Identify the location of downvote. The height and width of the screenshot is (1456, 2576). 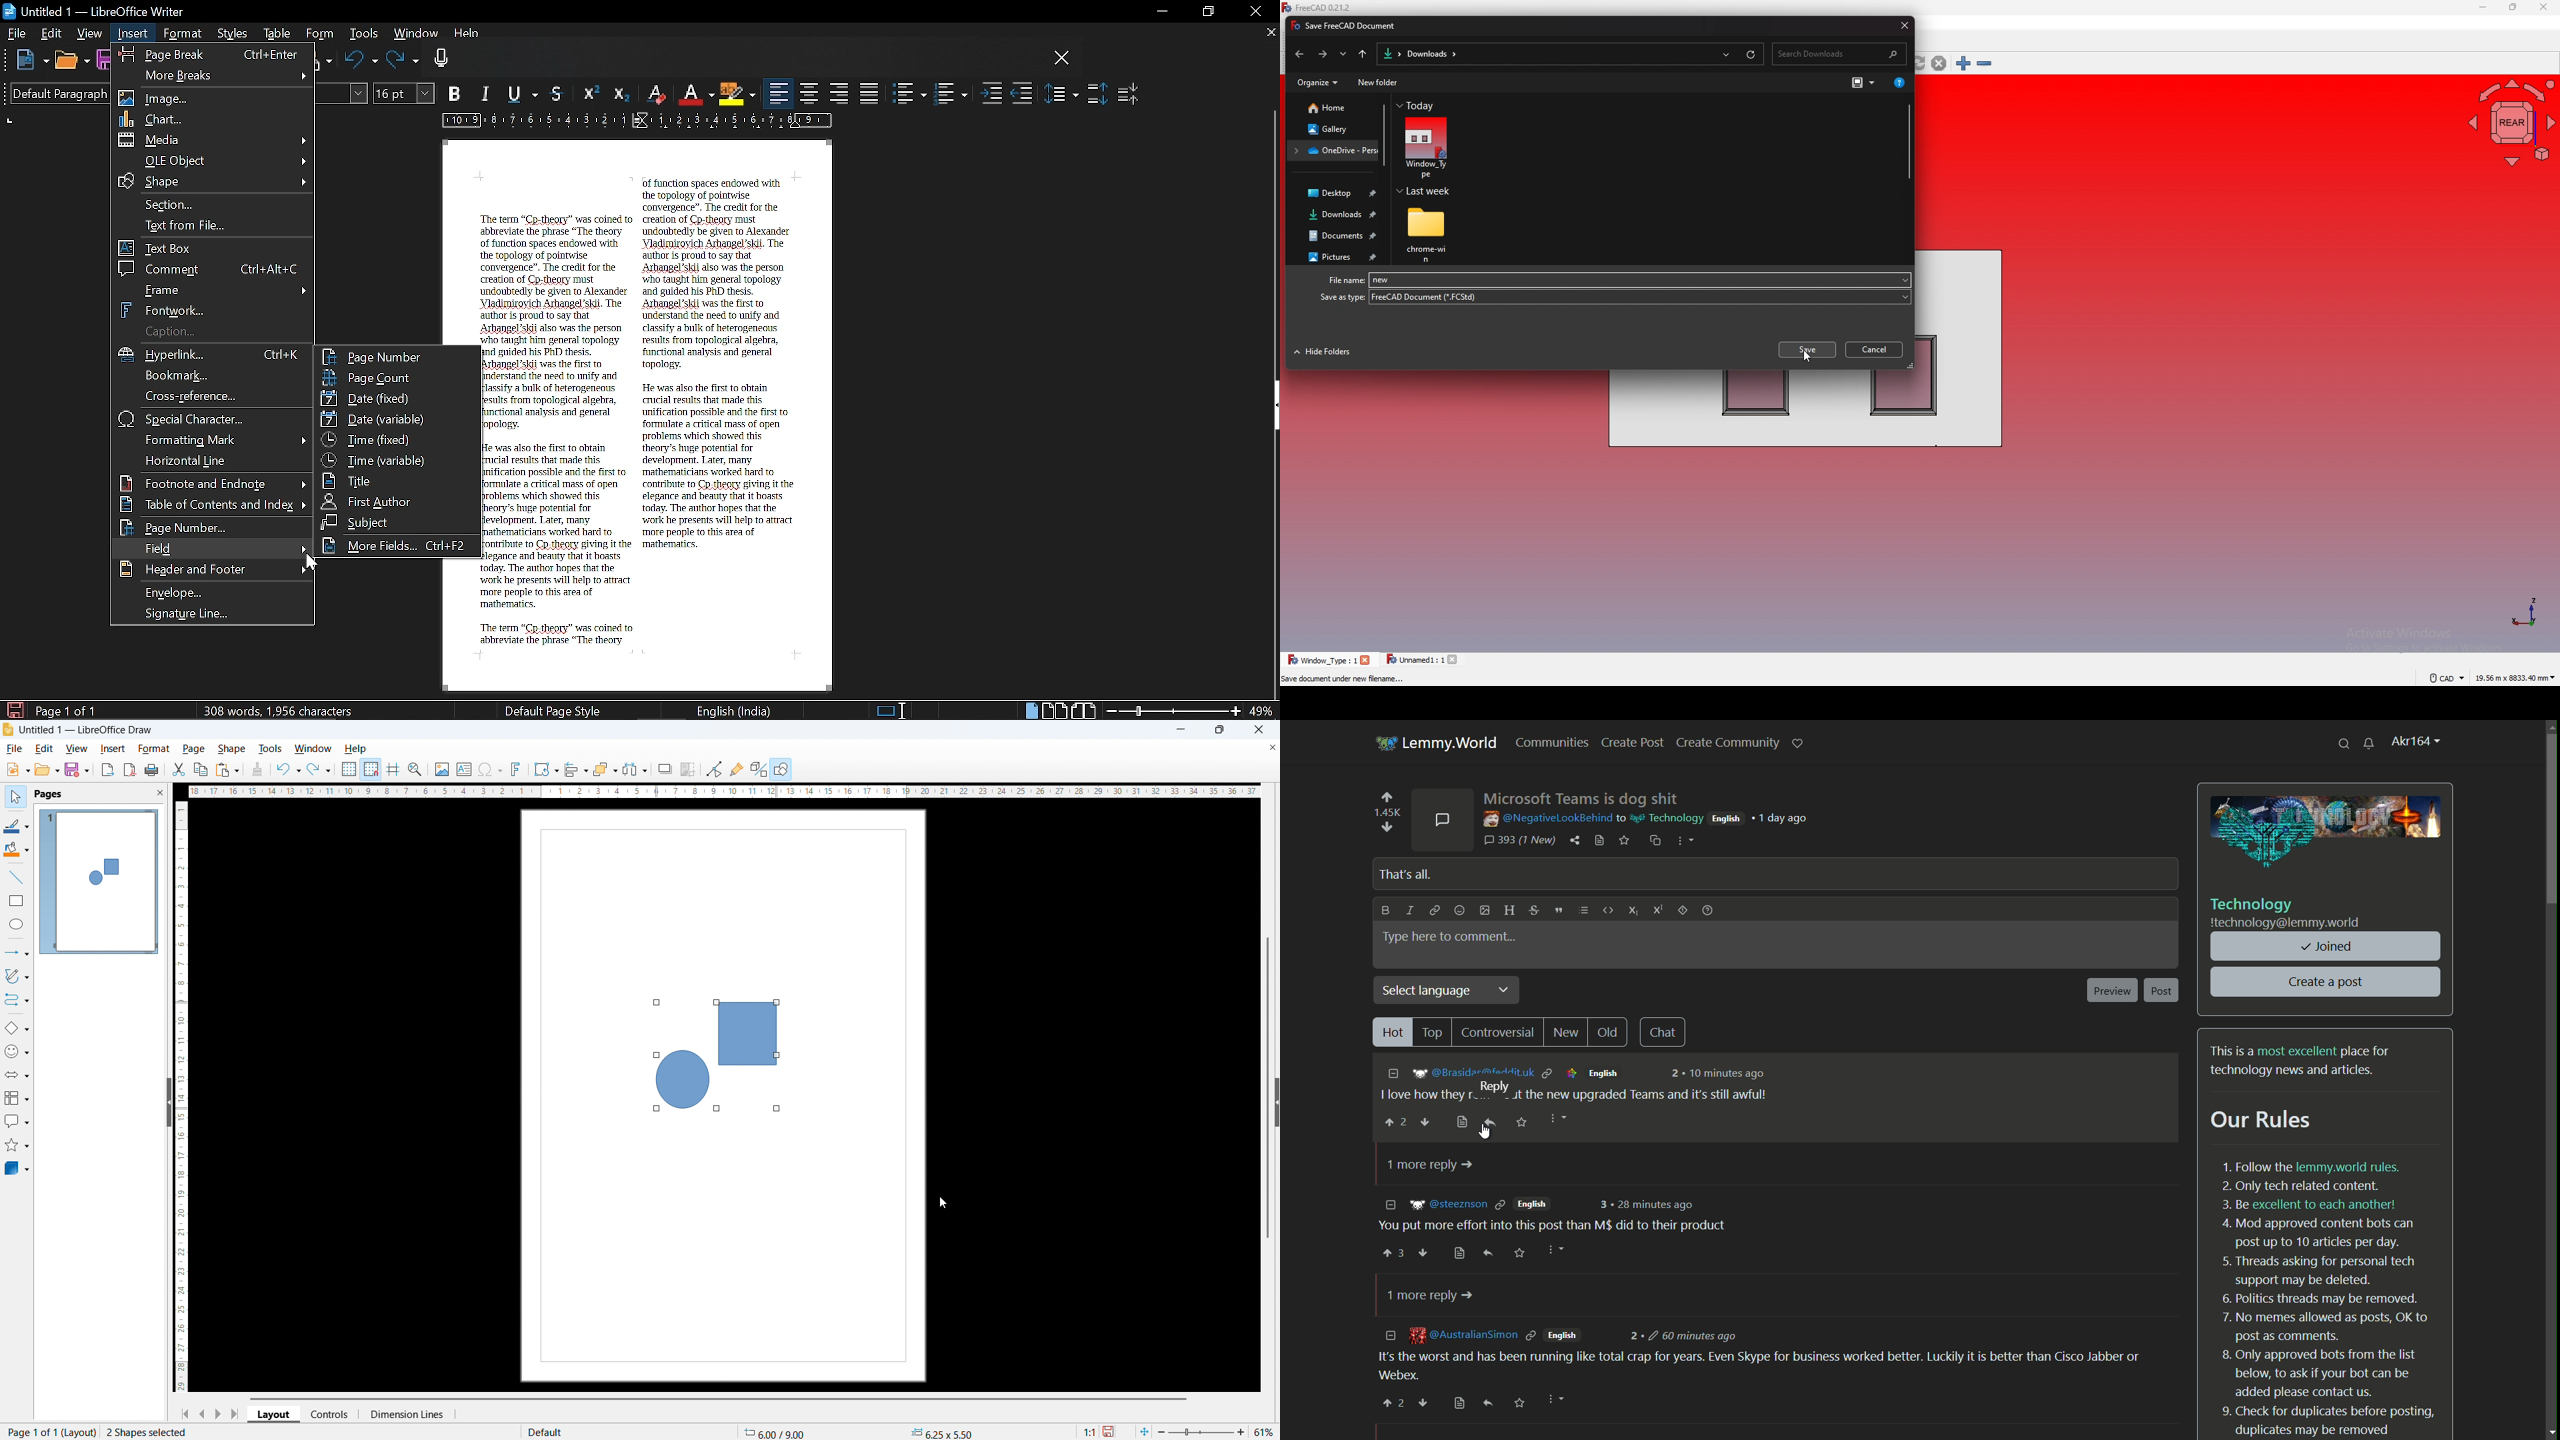
(1426, 1254).